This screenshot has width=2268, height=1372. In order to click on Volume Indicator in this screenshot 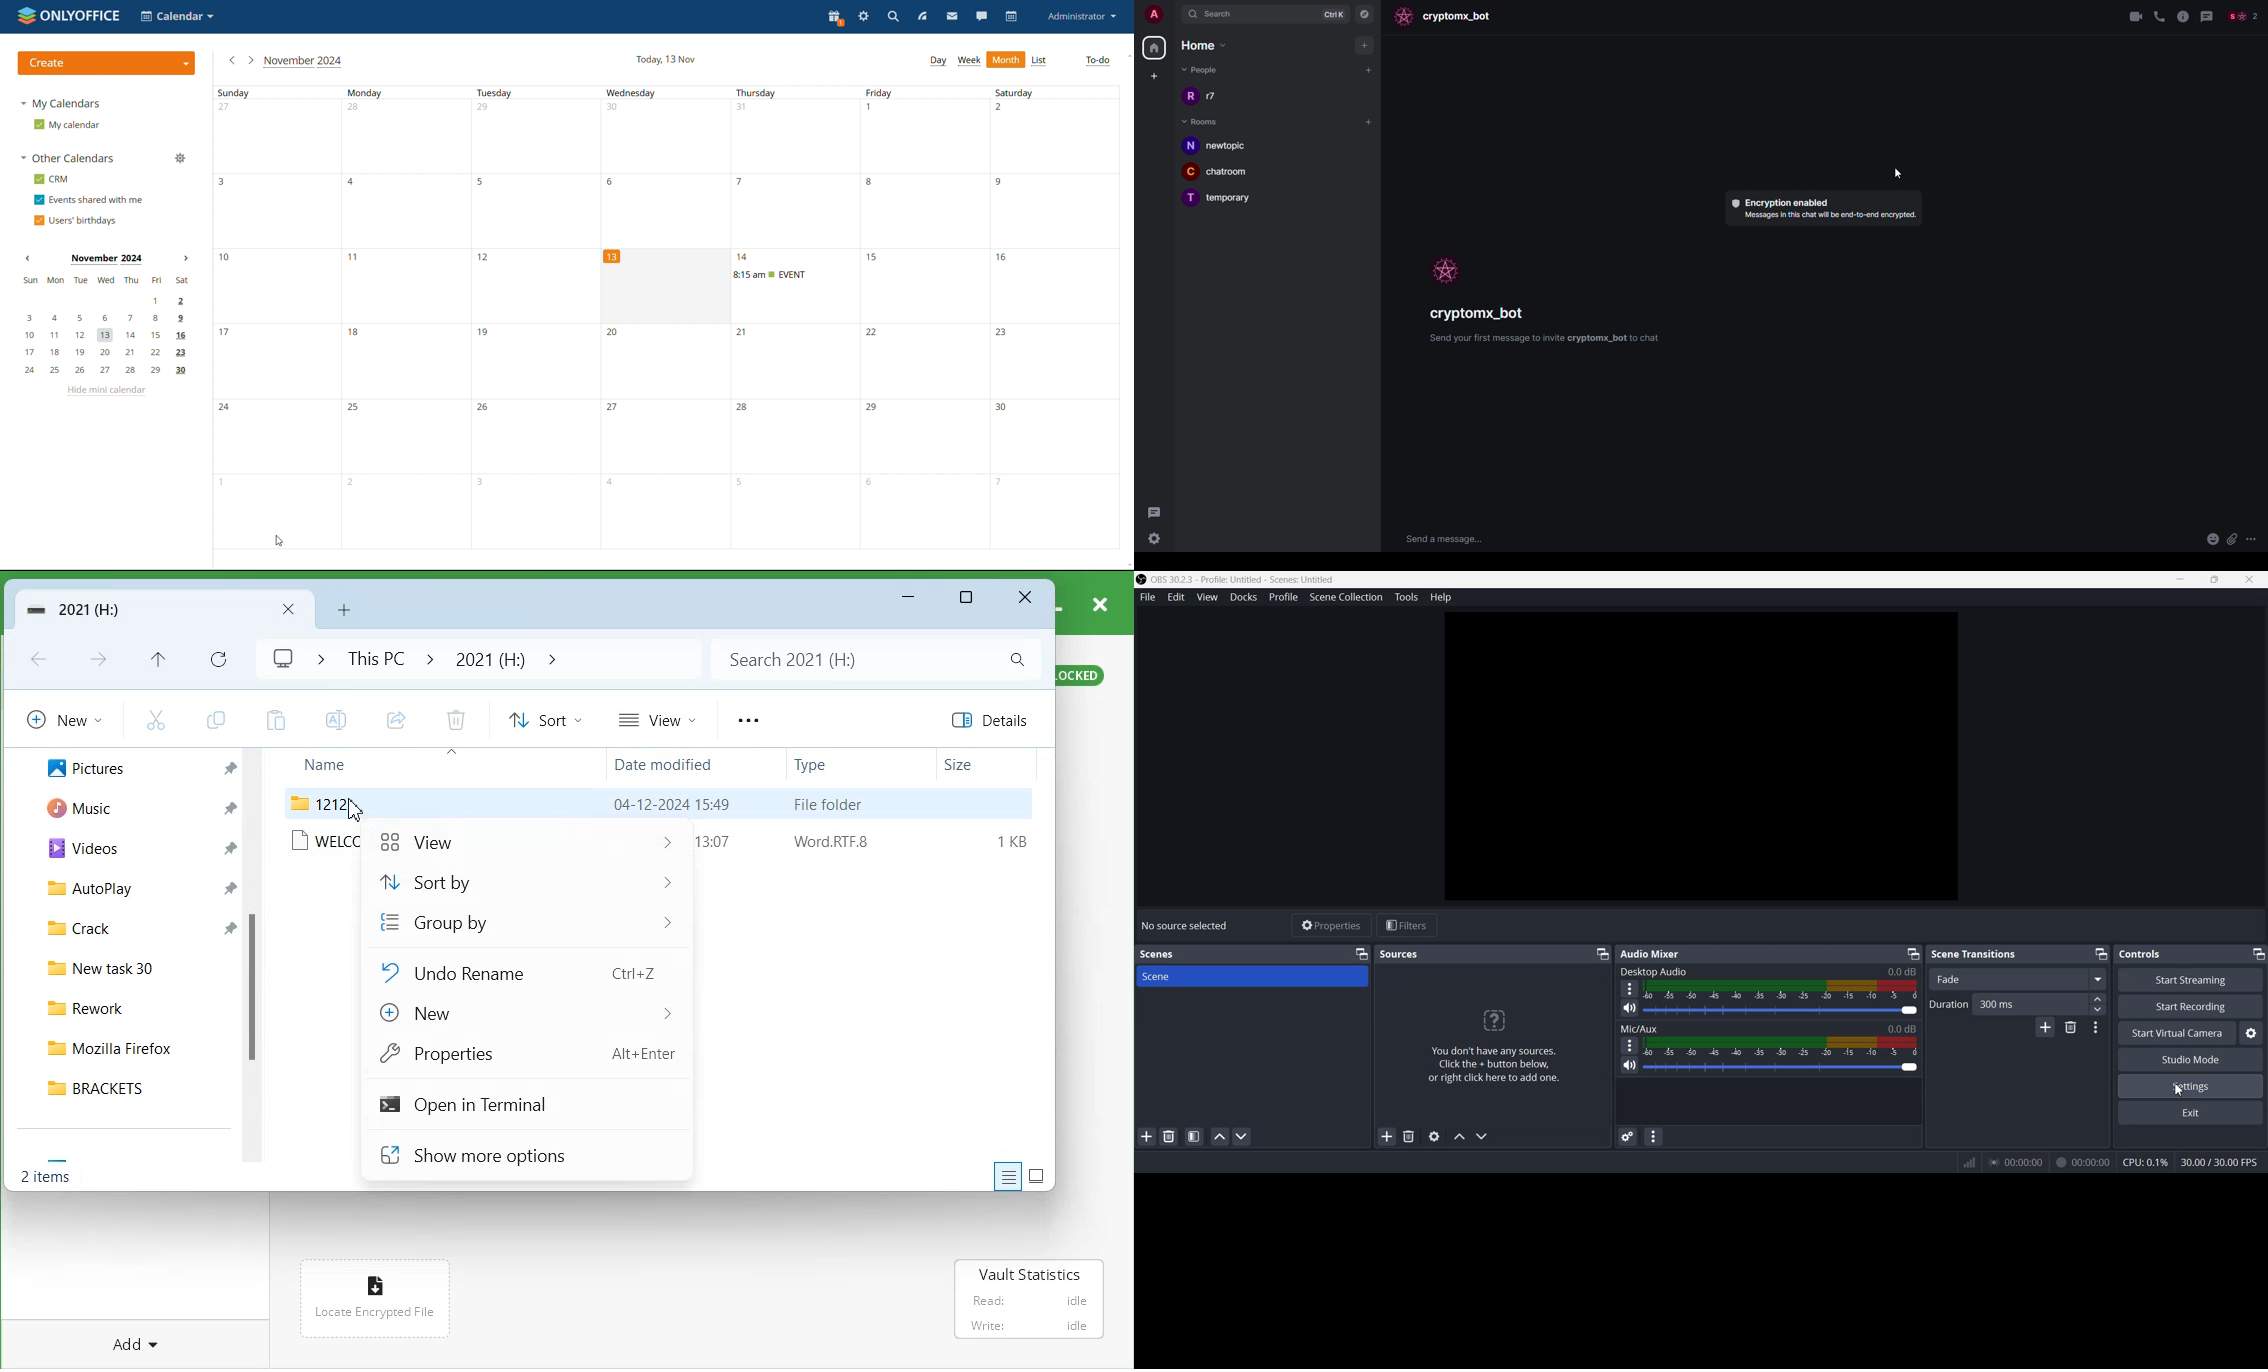, I will do `click(1781, 991)`.